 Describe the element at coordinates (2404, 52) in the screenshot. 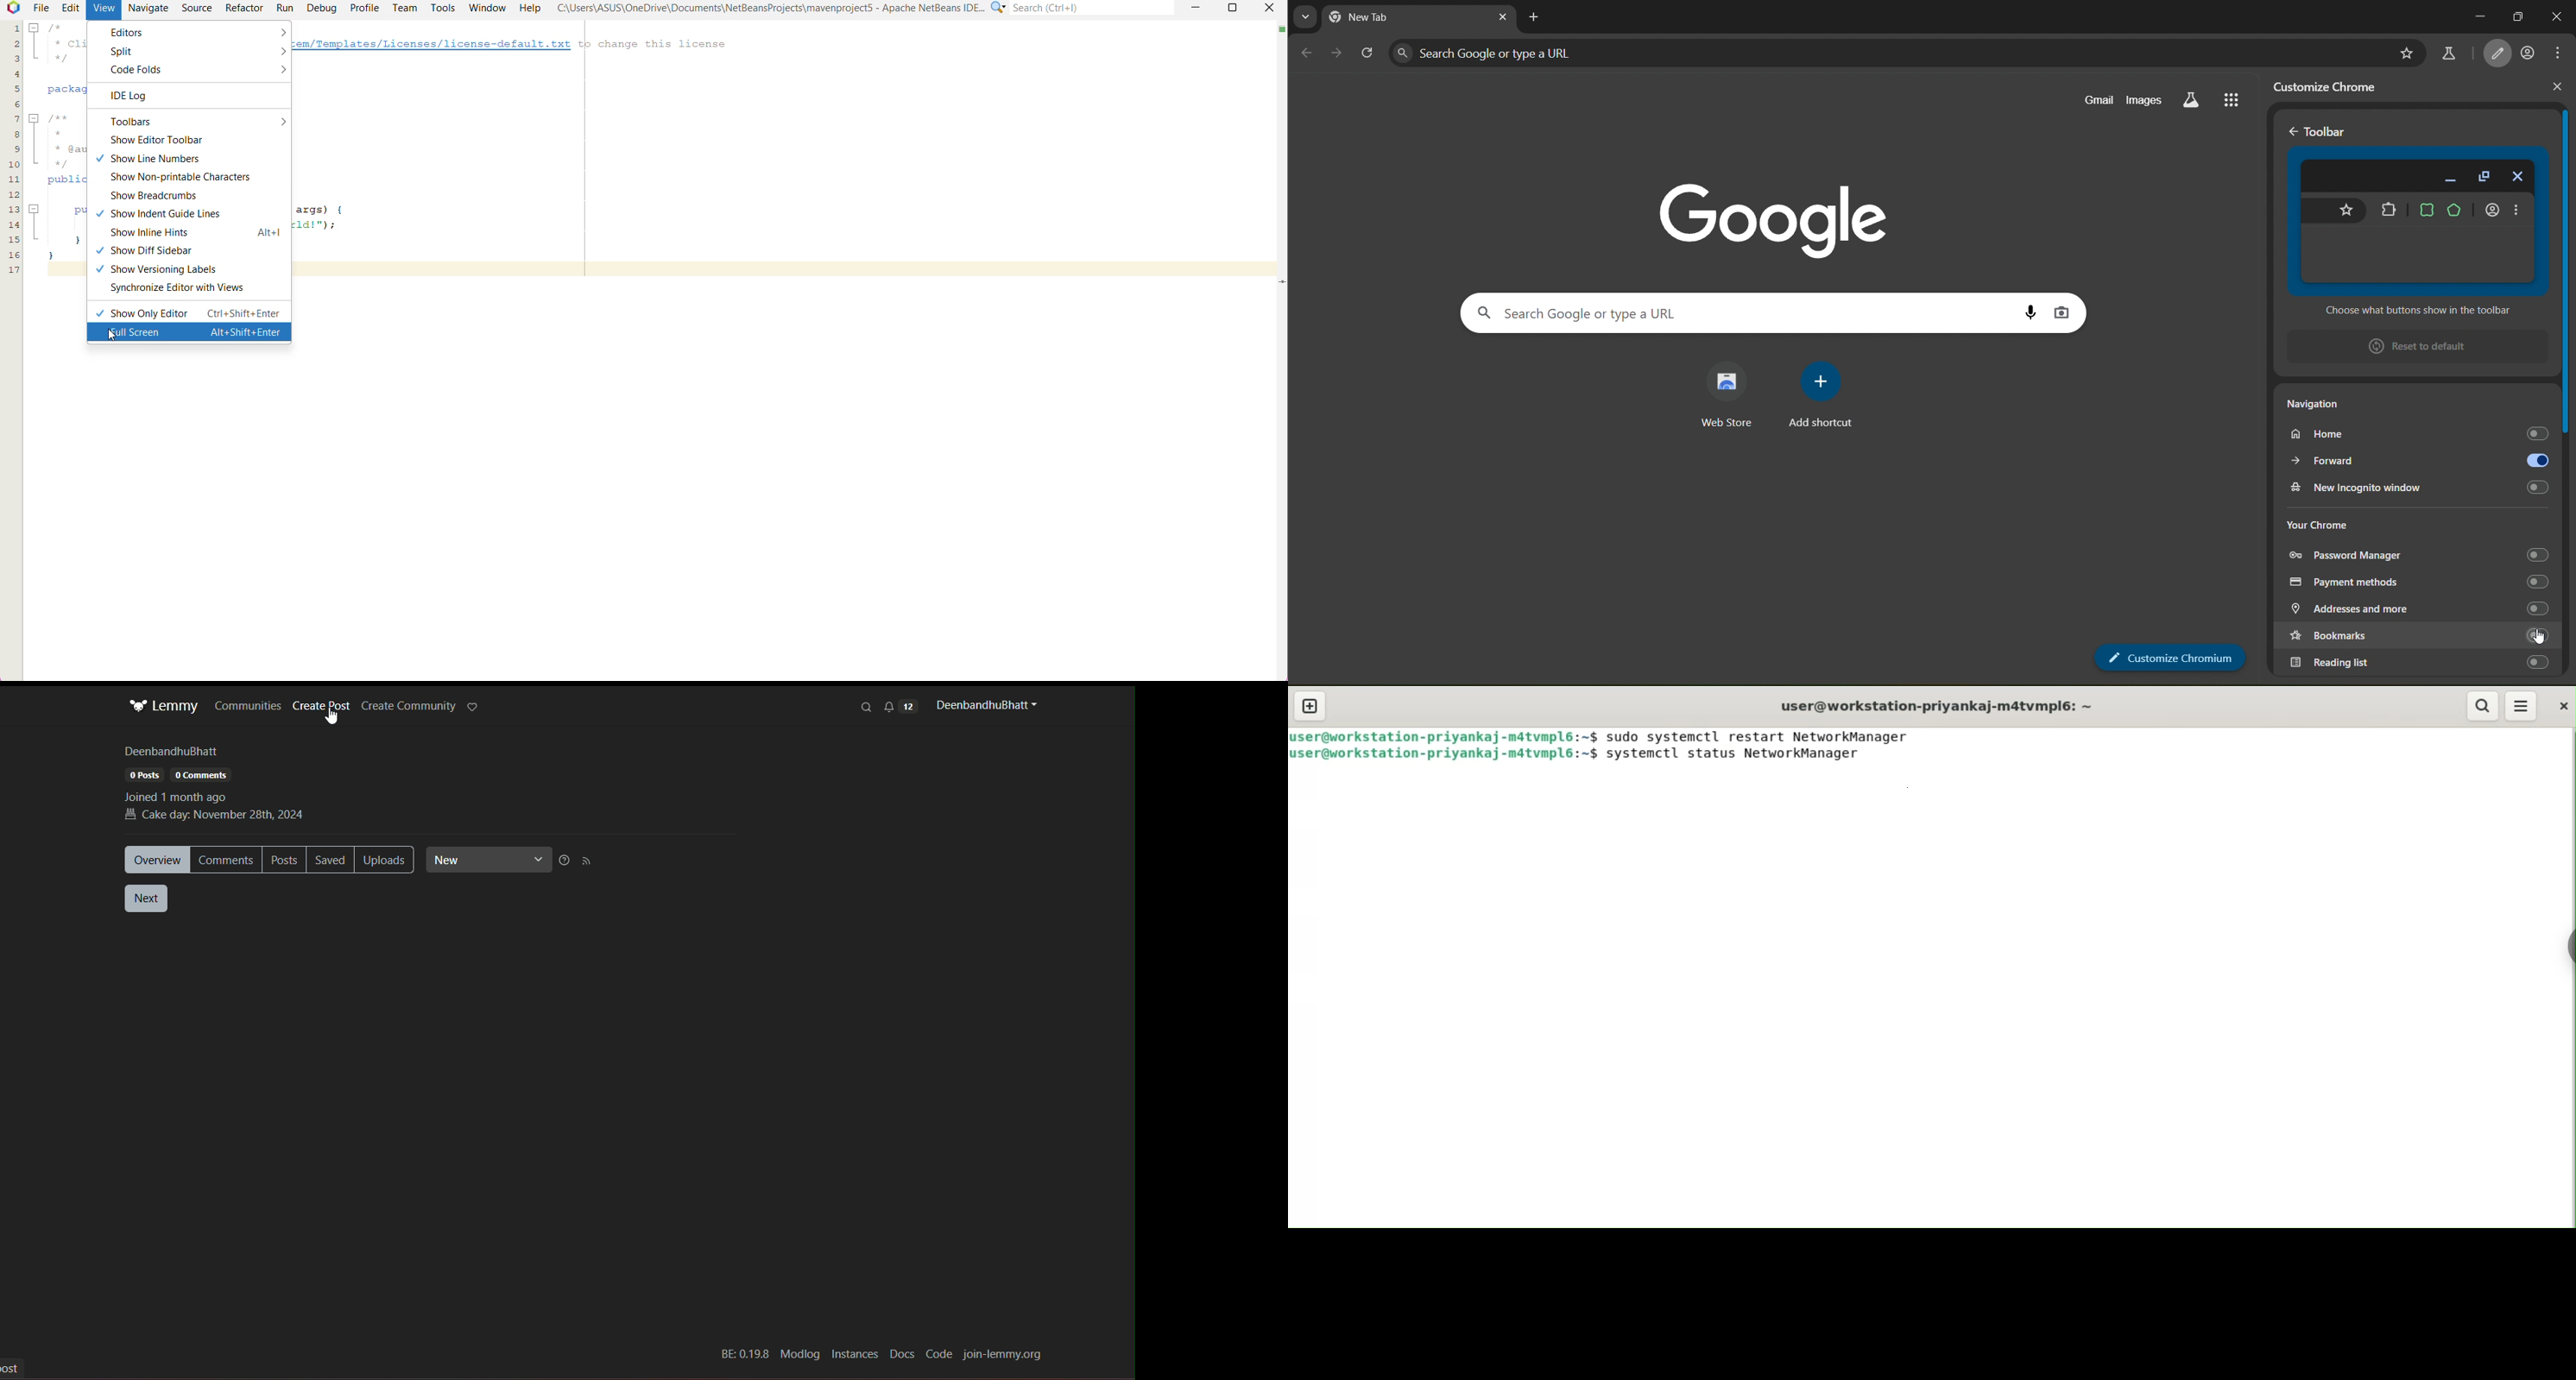

I see `bookmark page` at that location.